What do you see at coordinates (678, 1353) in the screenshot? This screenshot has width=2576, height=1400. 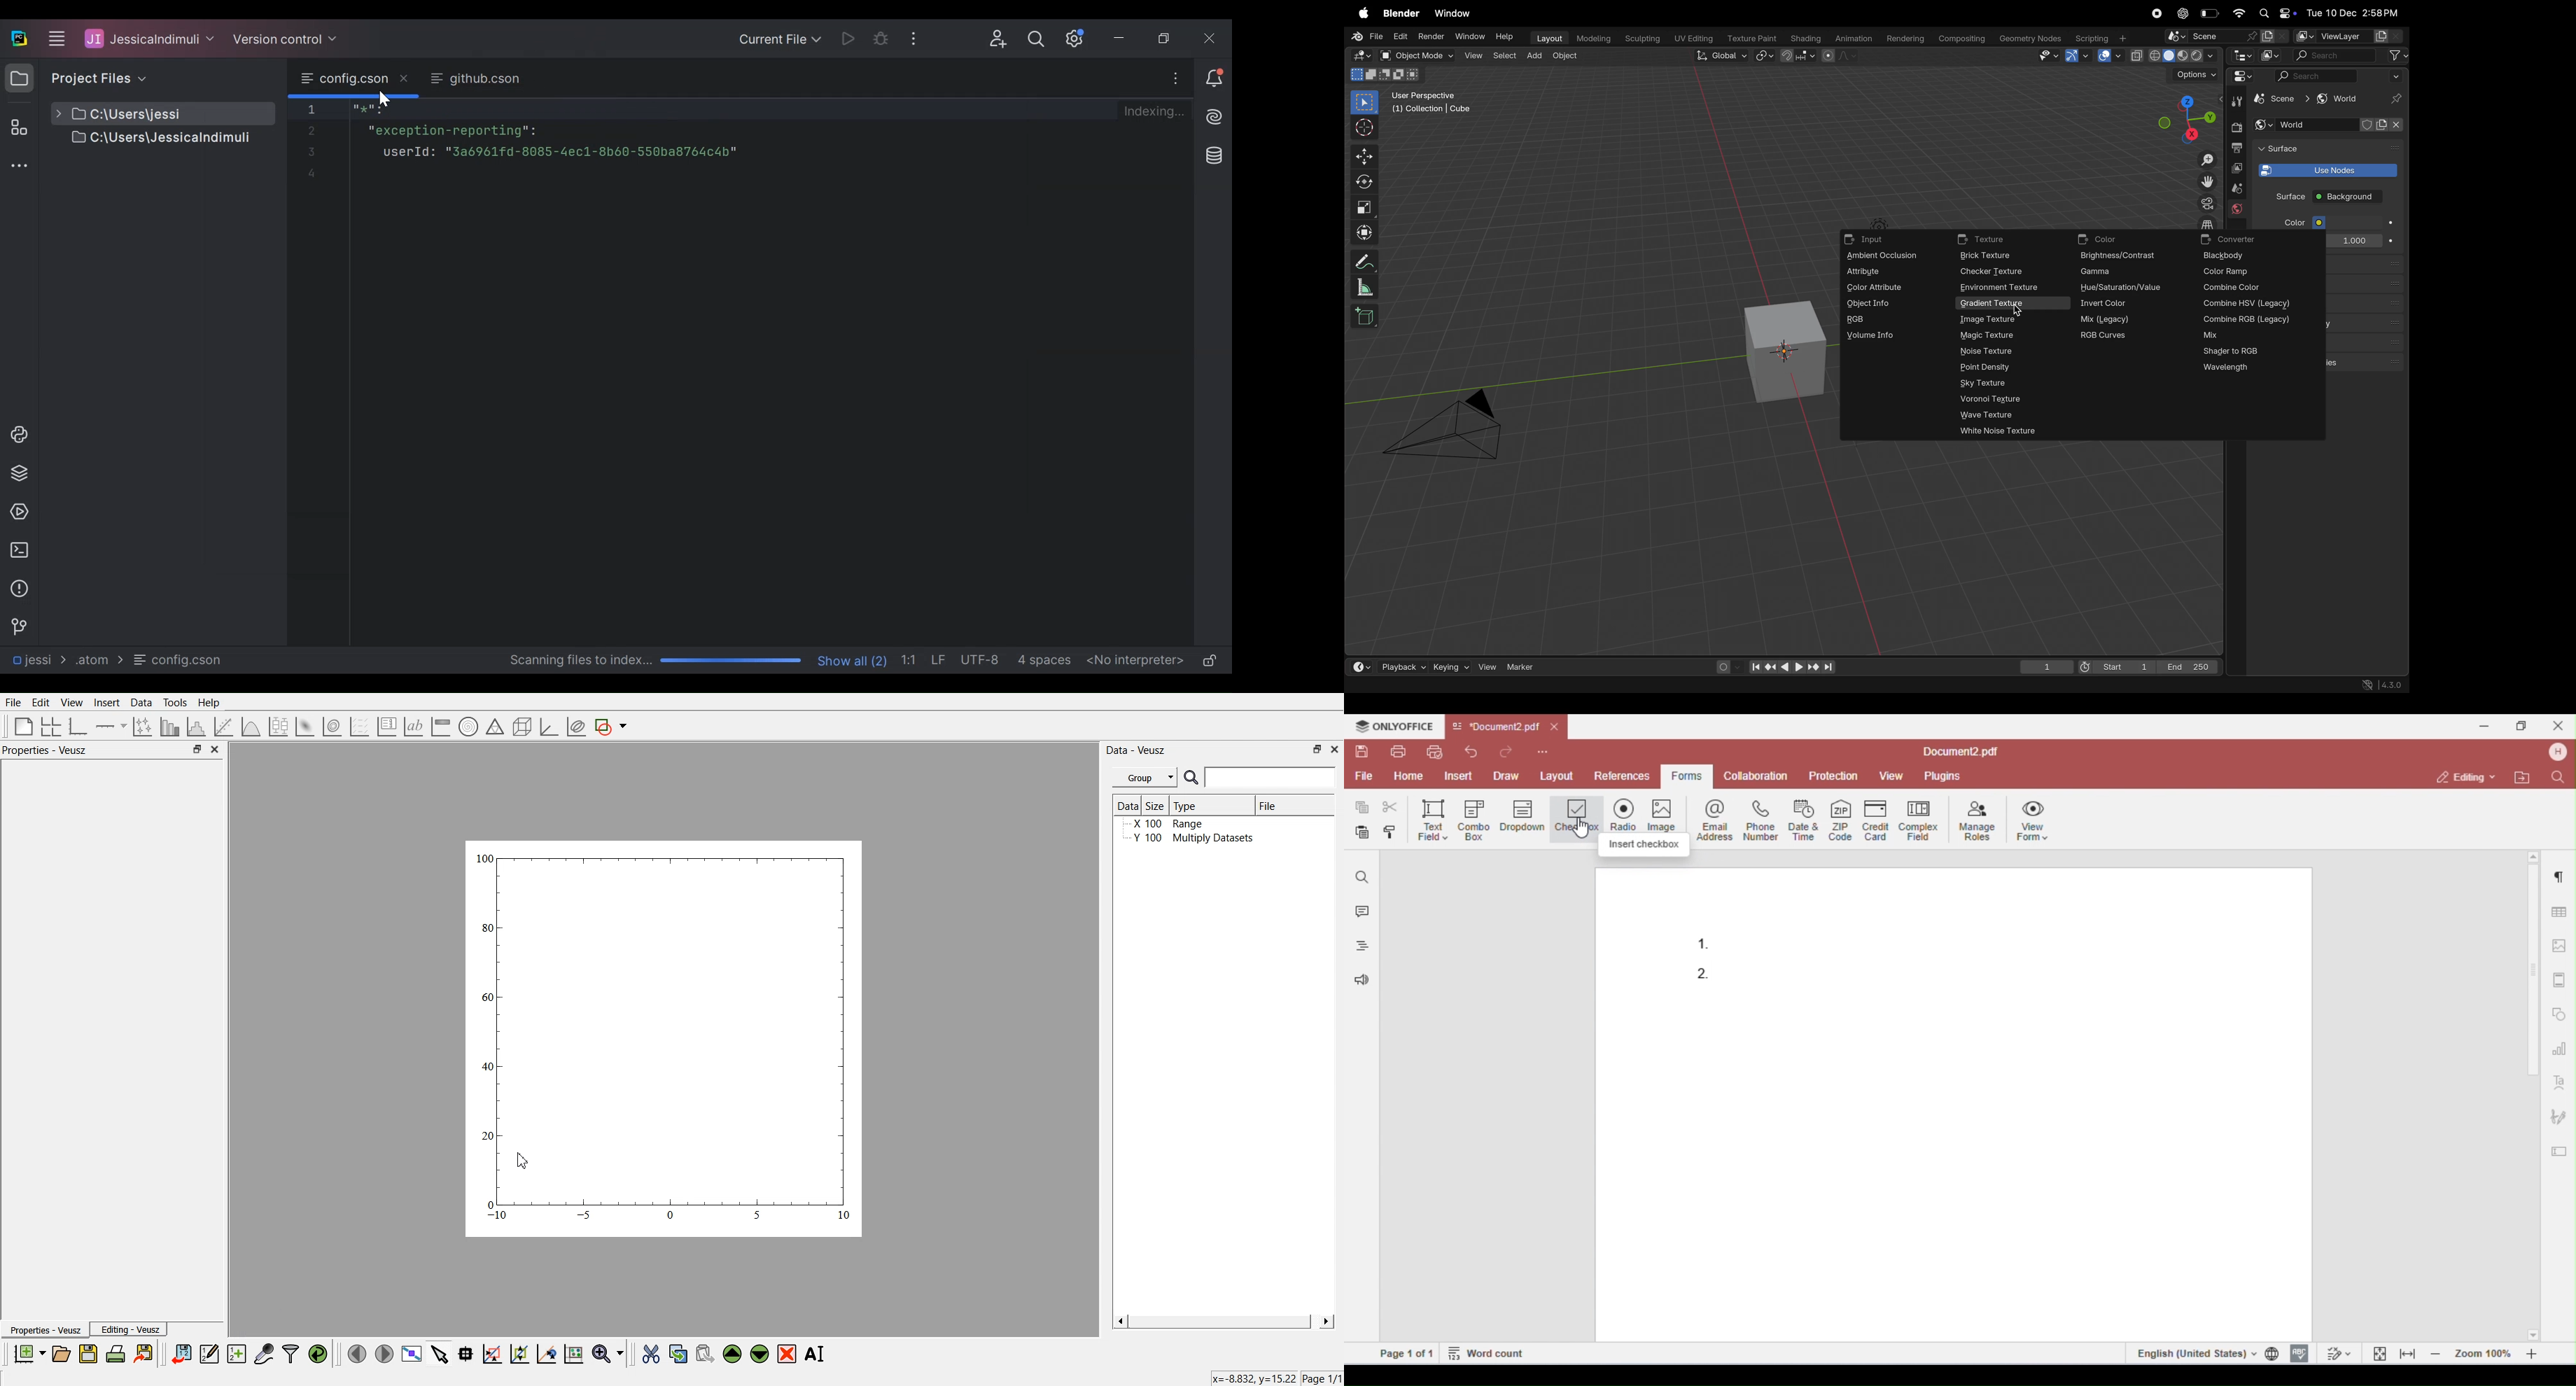 I see `copy the selected widgets` at bounding box center [678, 1353].